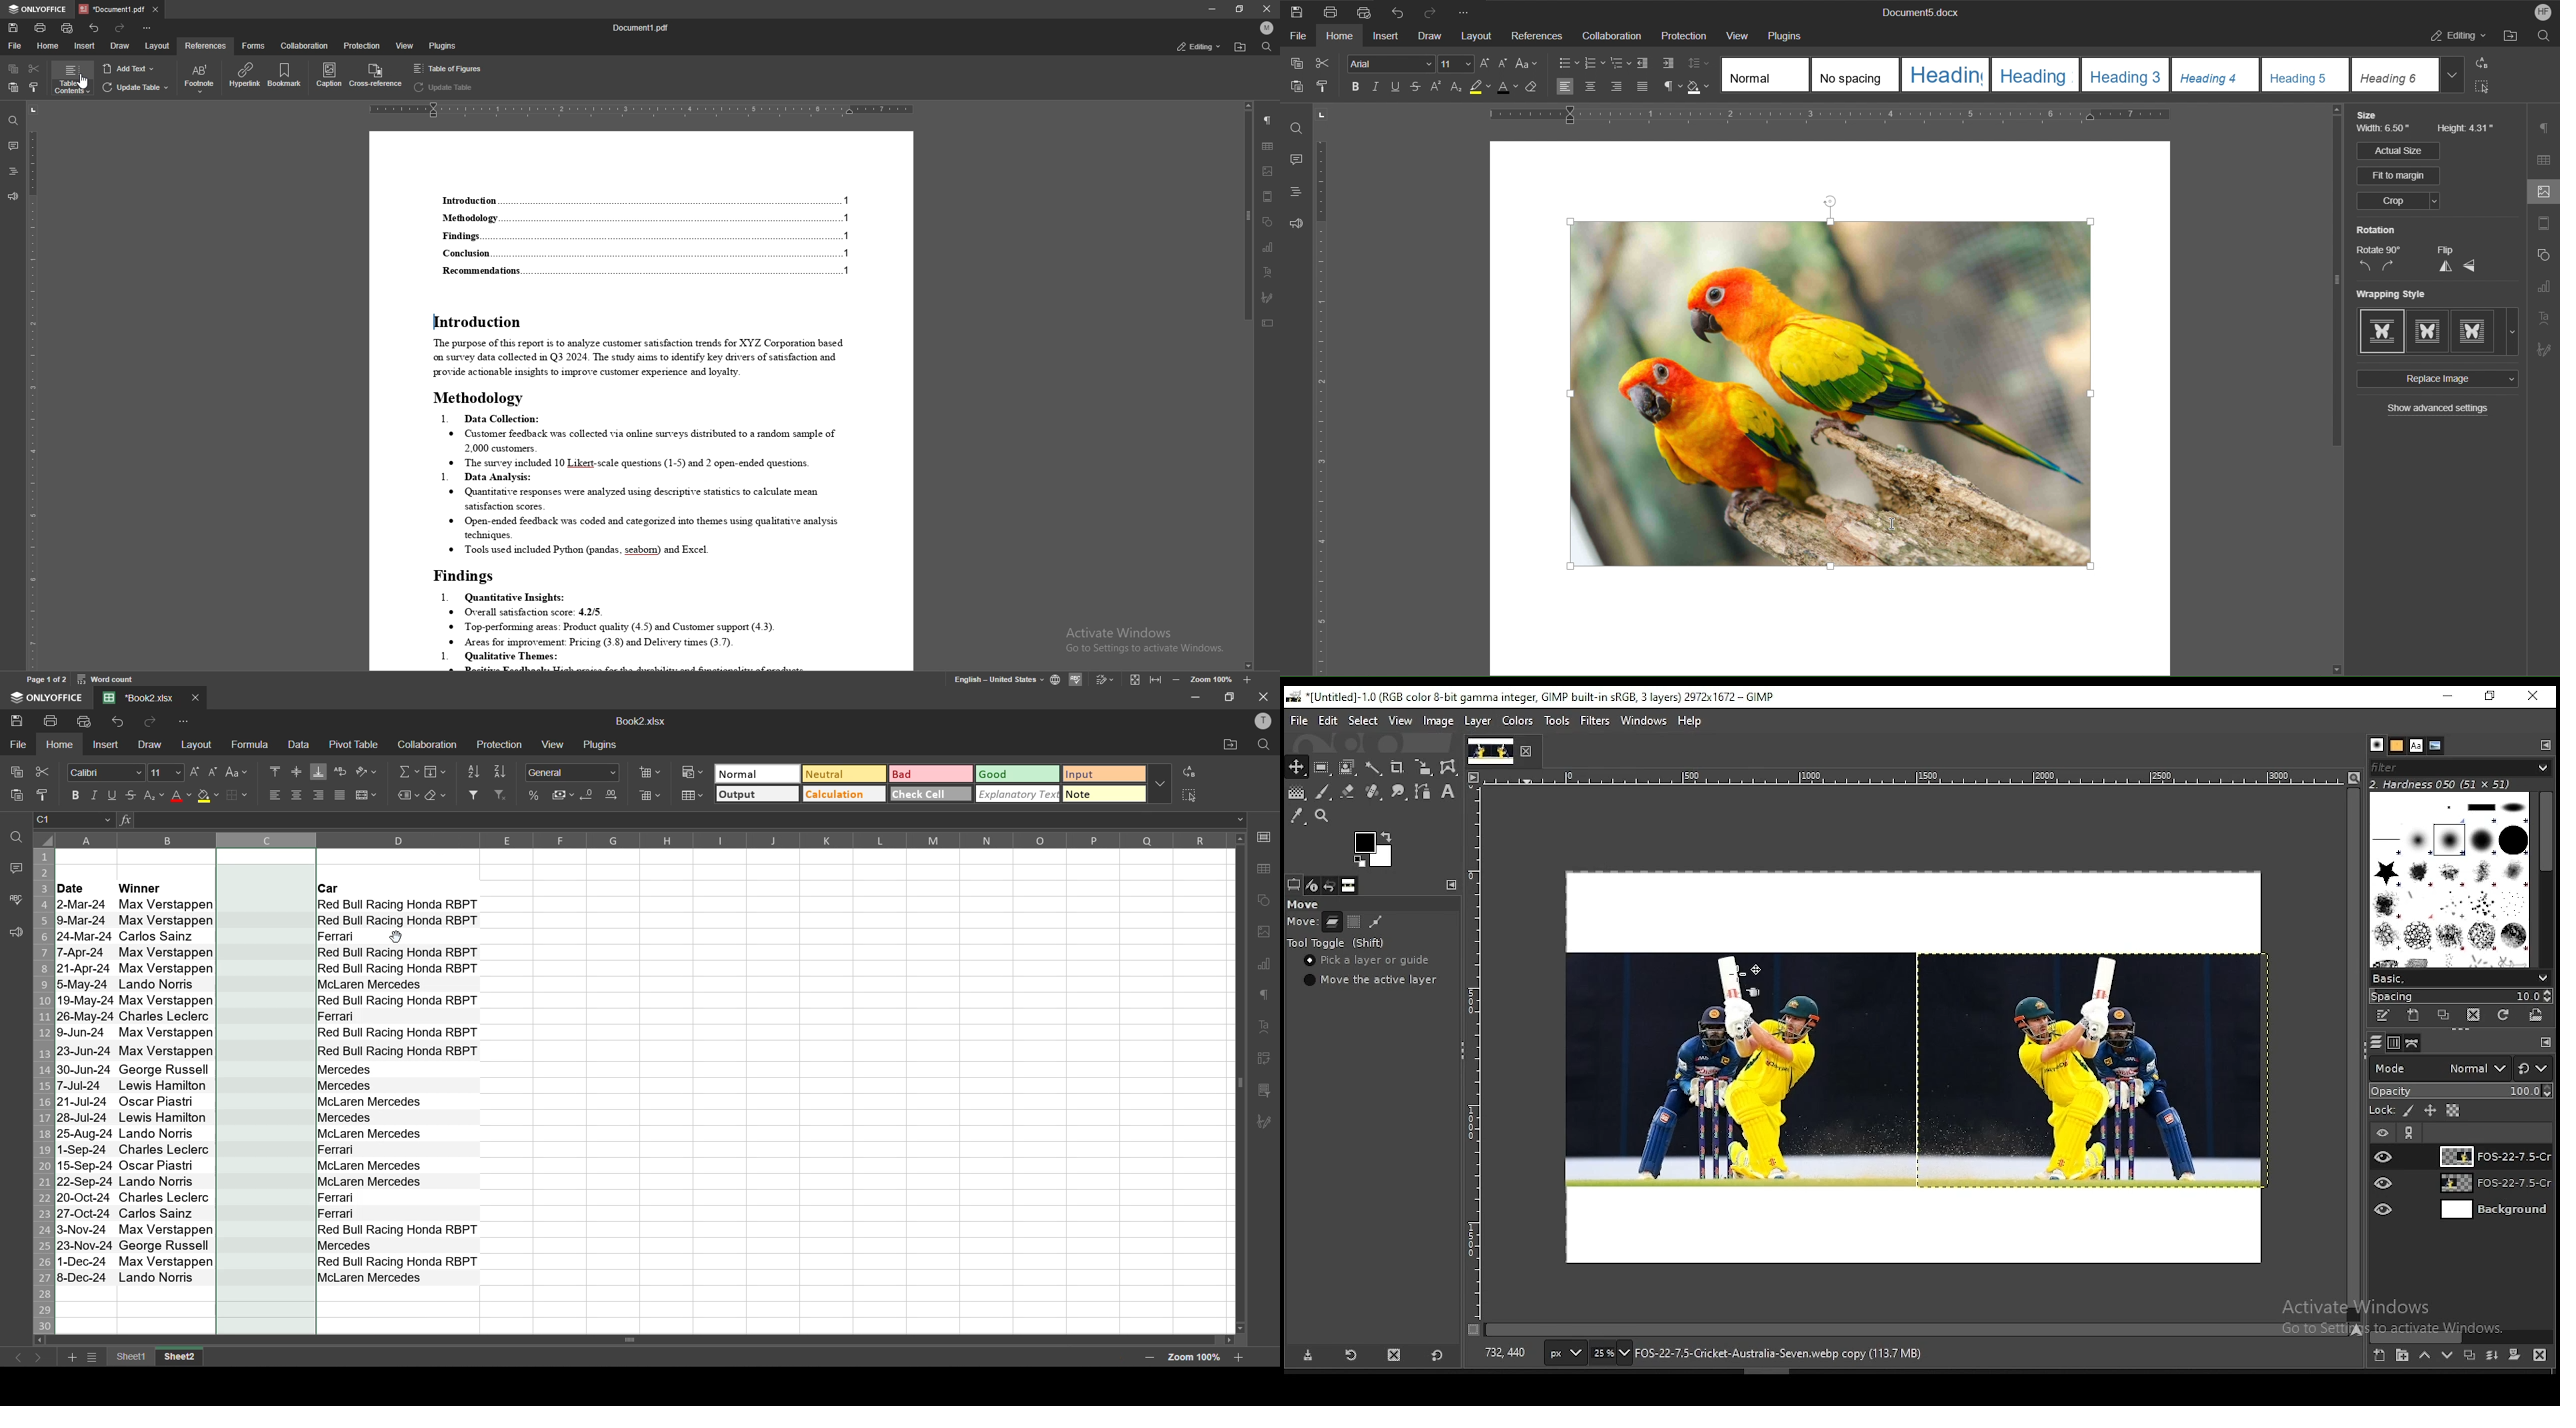 The image size is (2576, 1428). I want to click on sheet1, so click(130, 1357).